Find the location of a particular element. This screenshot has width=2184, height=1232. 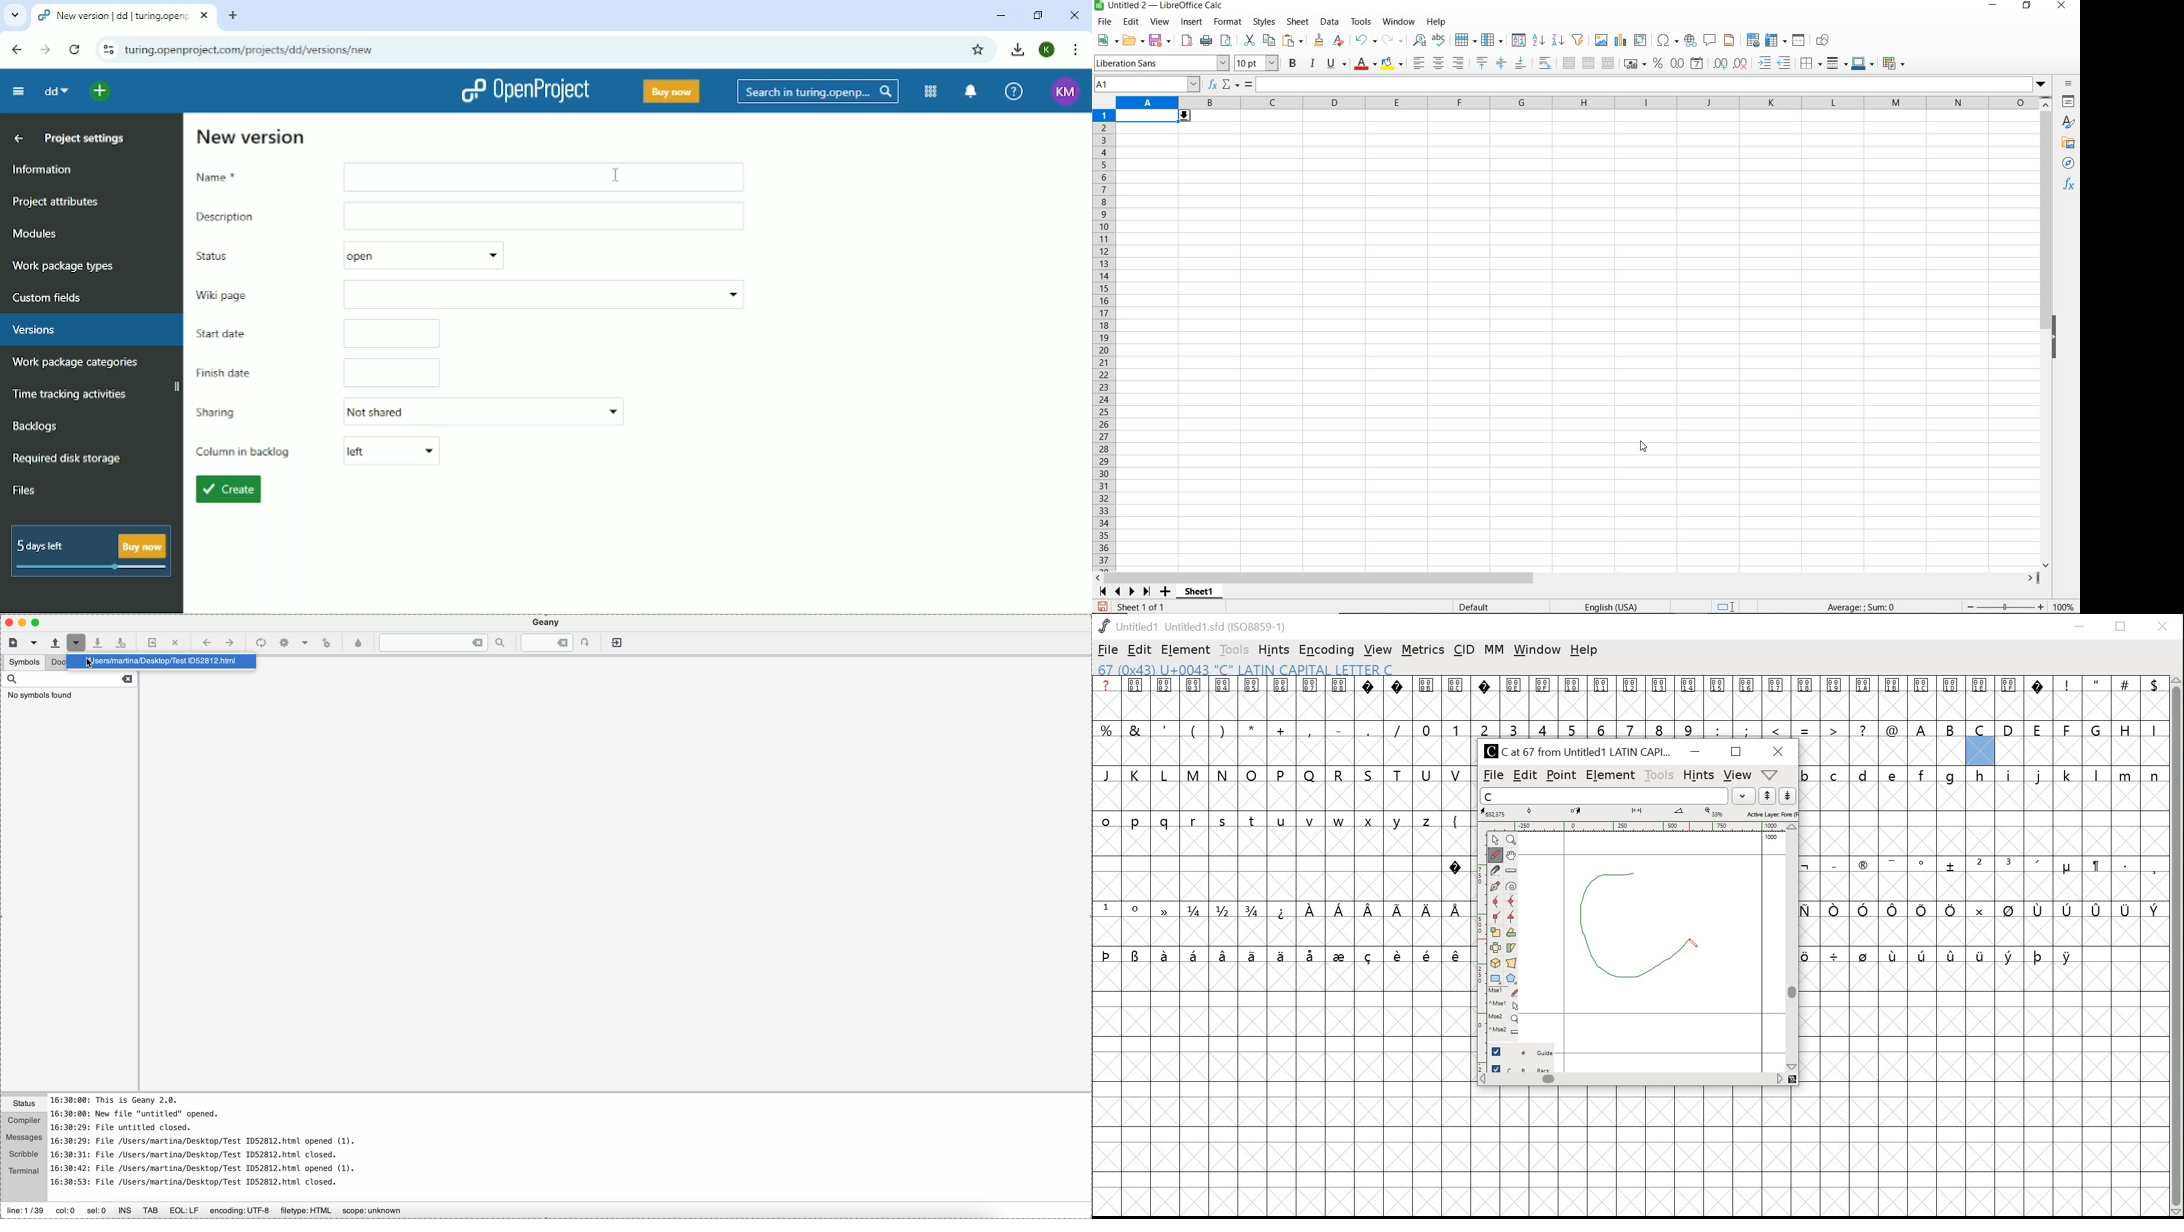

new is located at coordinates (1108, 41).